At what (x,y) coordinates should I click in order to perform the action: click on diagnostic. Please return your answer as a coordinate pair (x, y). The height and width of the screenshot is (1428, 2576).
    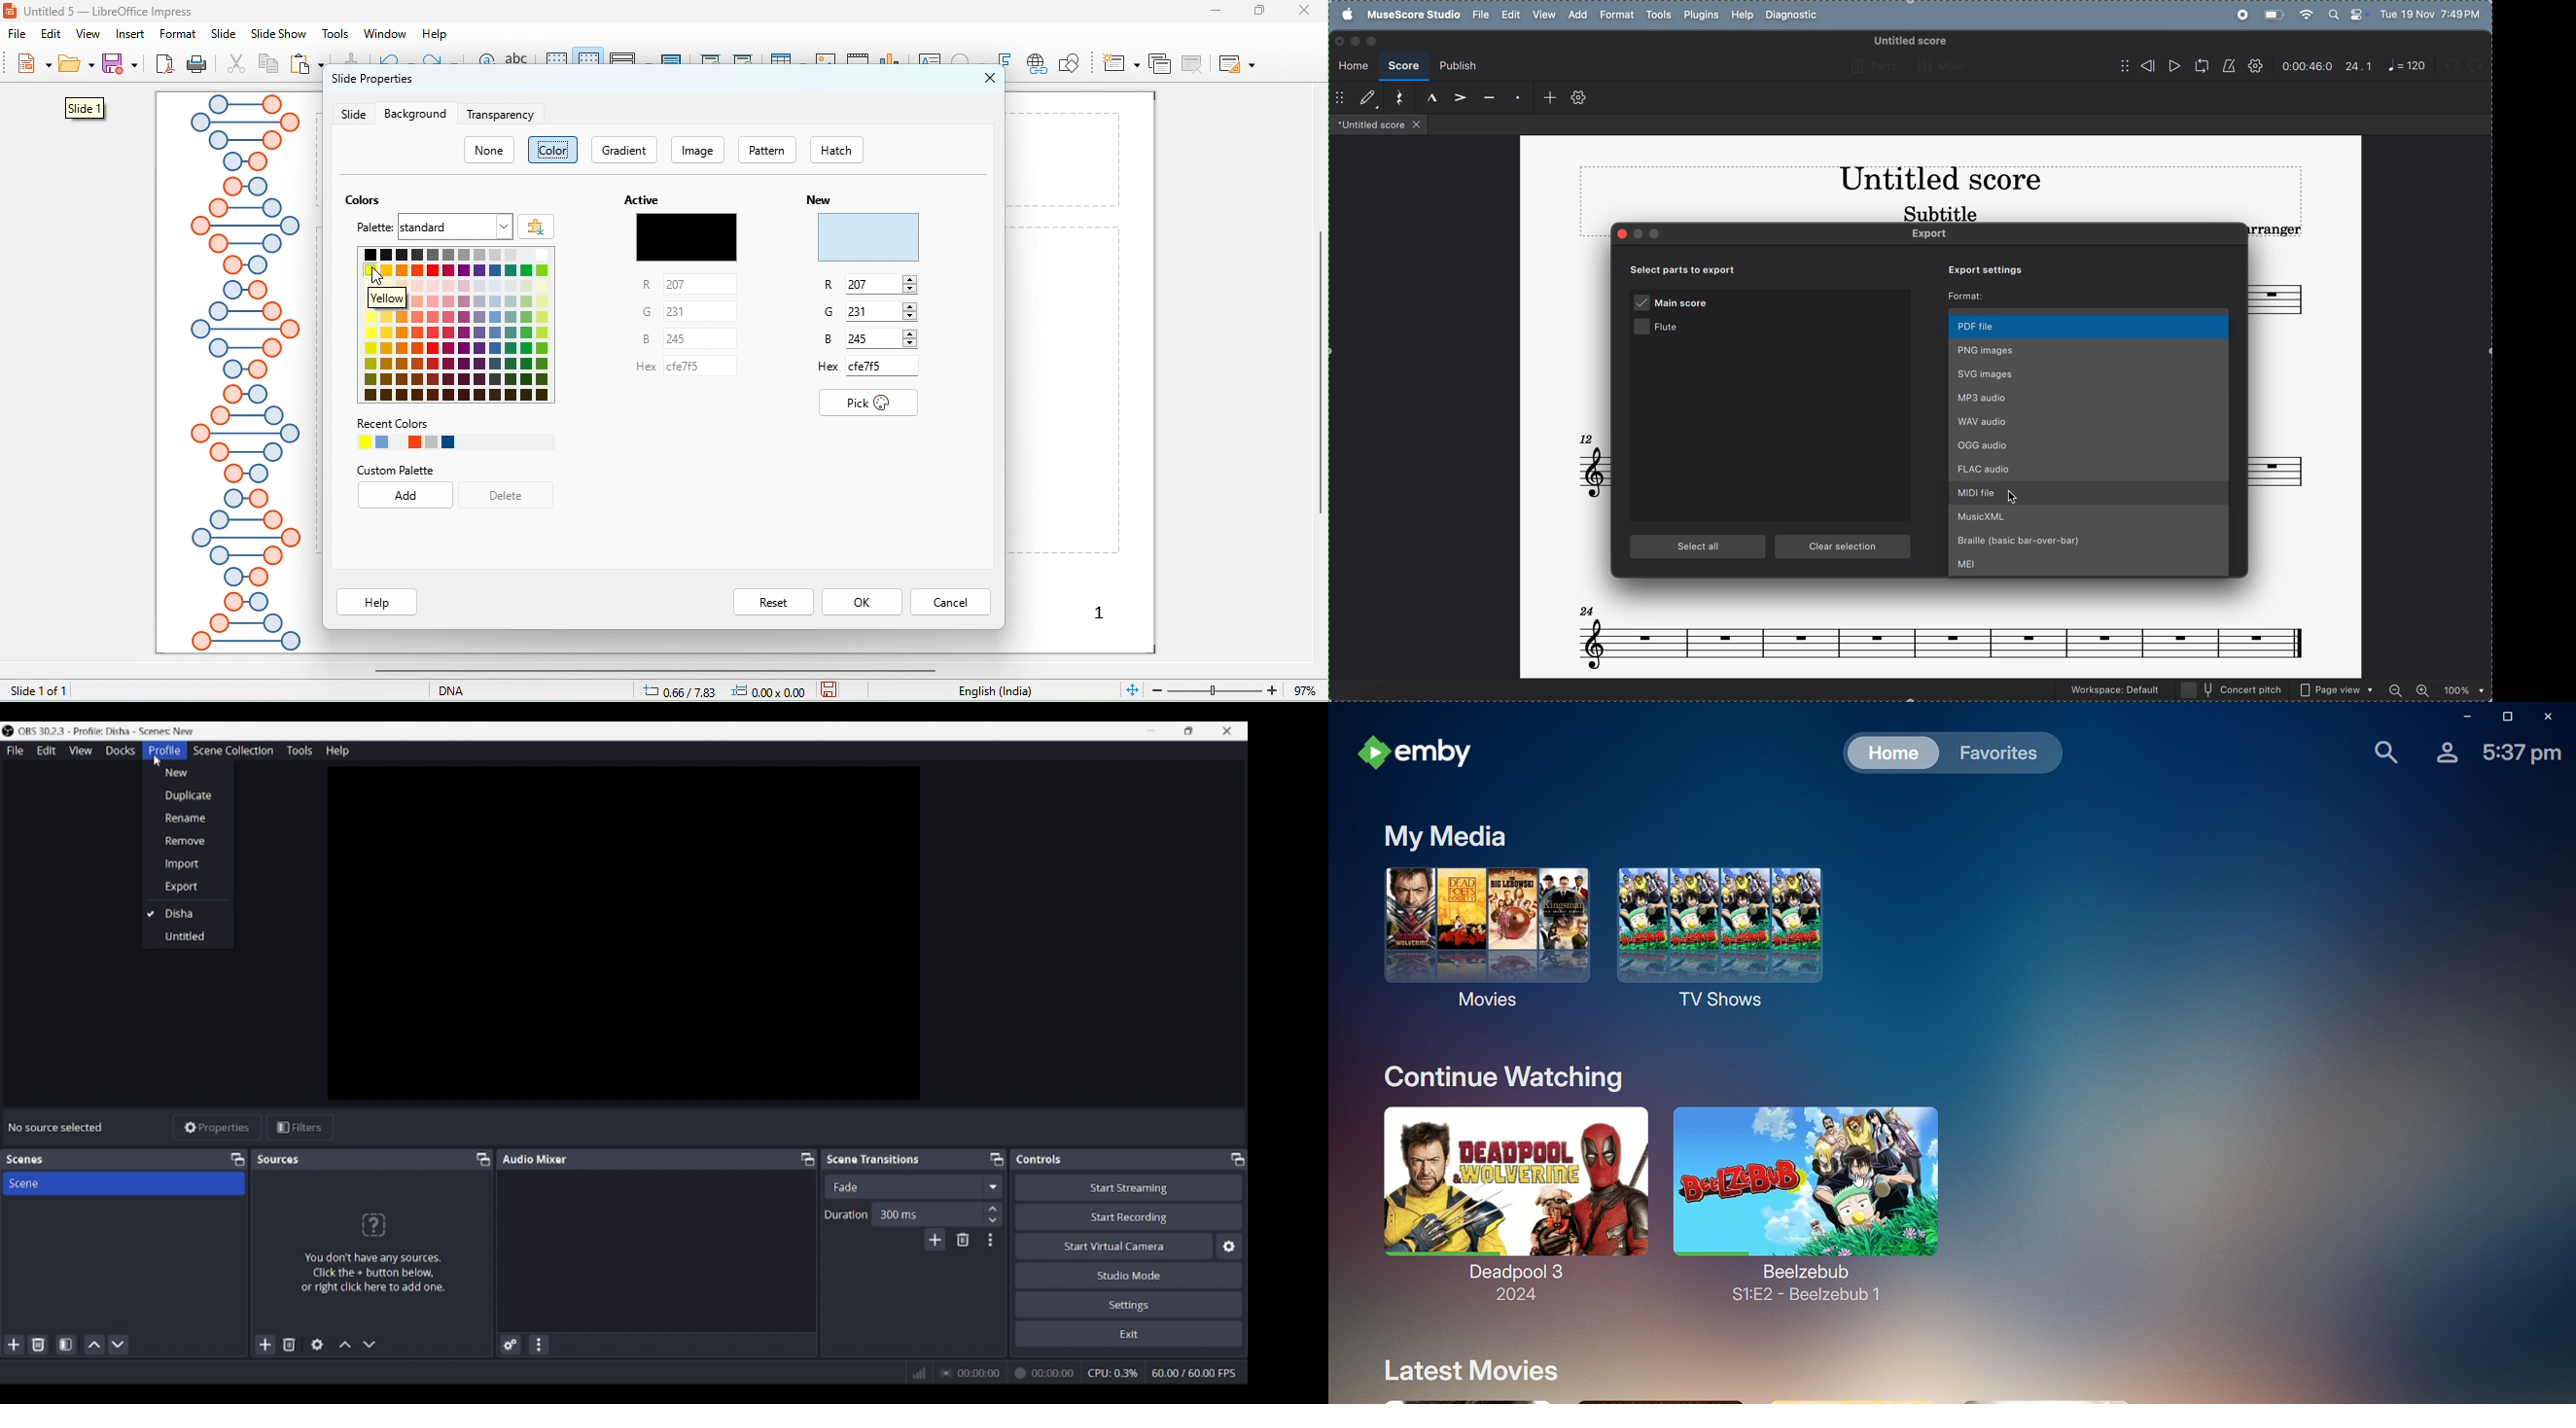
    Looking at the image, I should click on (1795, 15).